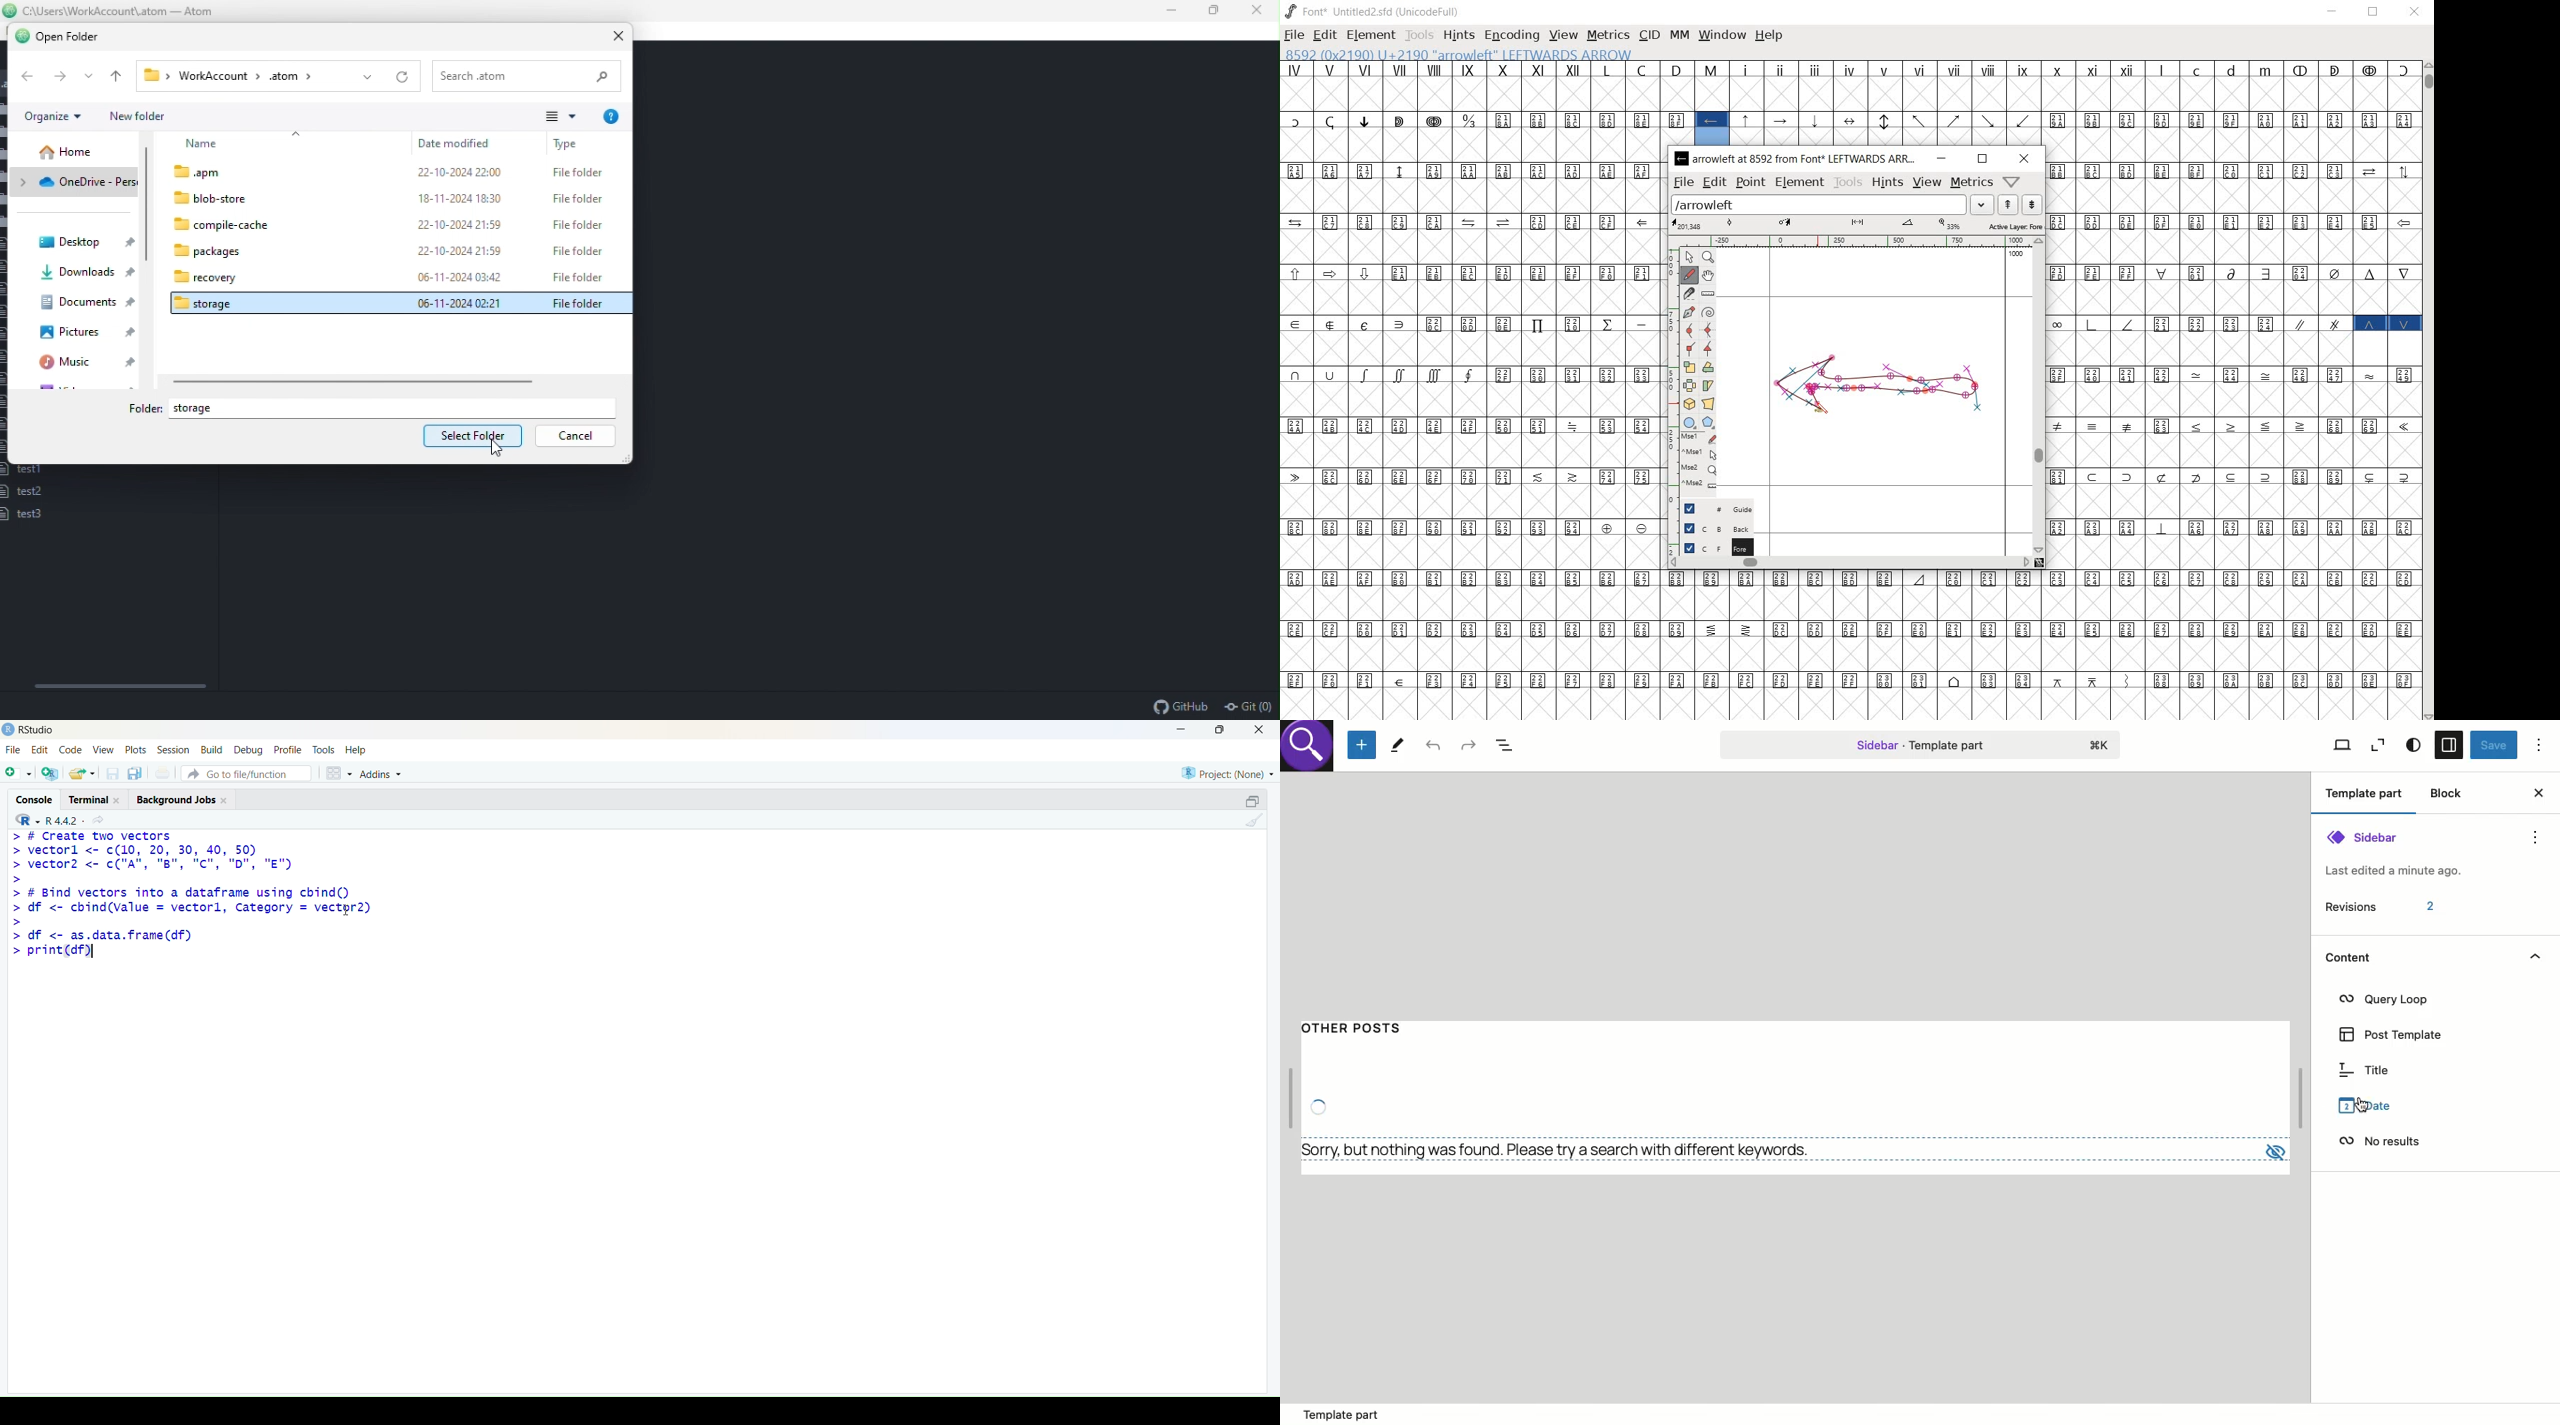  I want to click on restore, so click(2375, 11).